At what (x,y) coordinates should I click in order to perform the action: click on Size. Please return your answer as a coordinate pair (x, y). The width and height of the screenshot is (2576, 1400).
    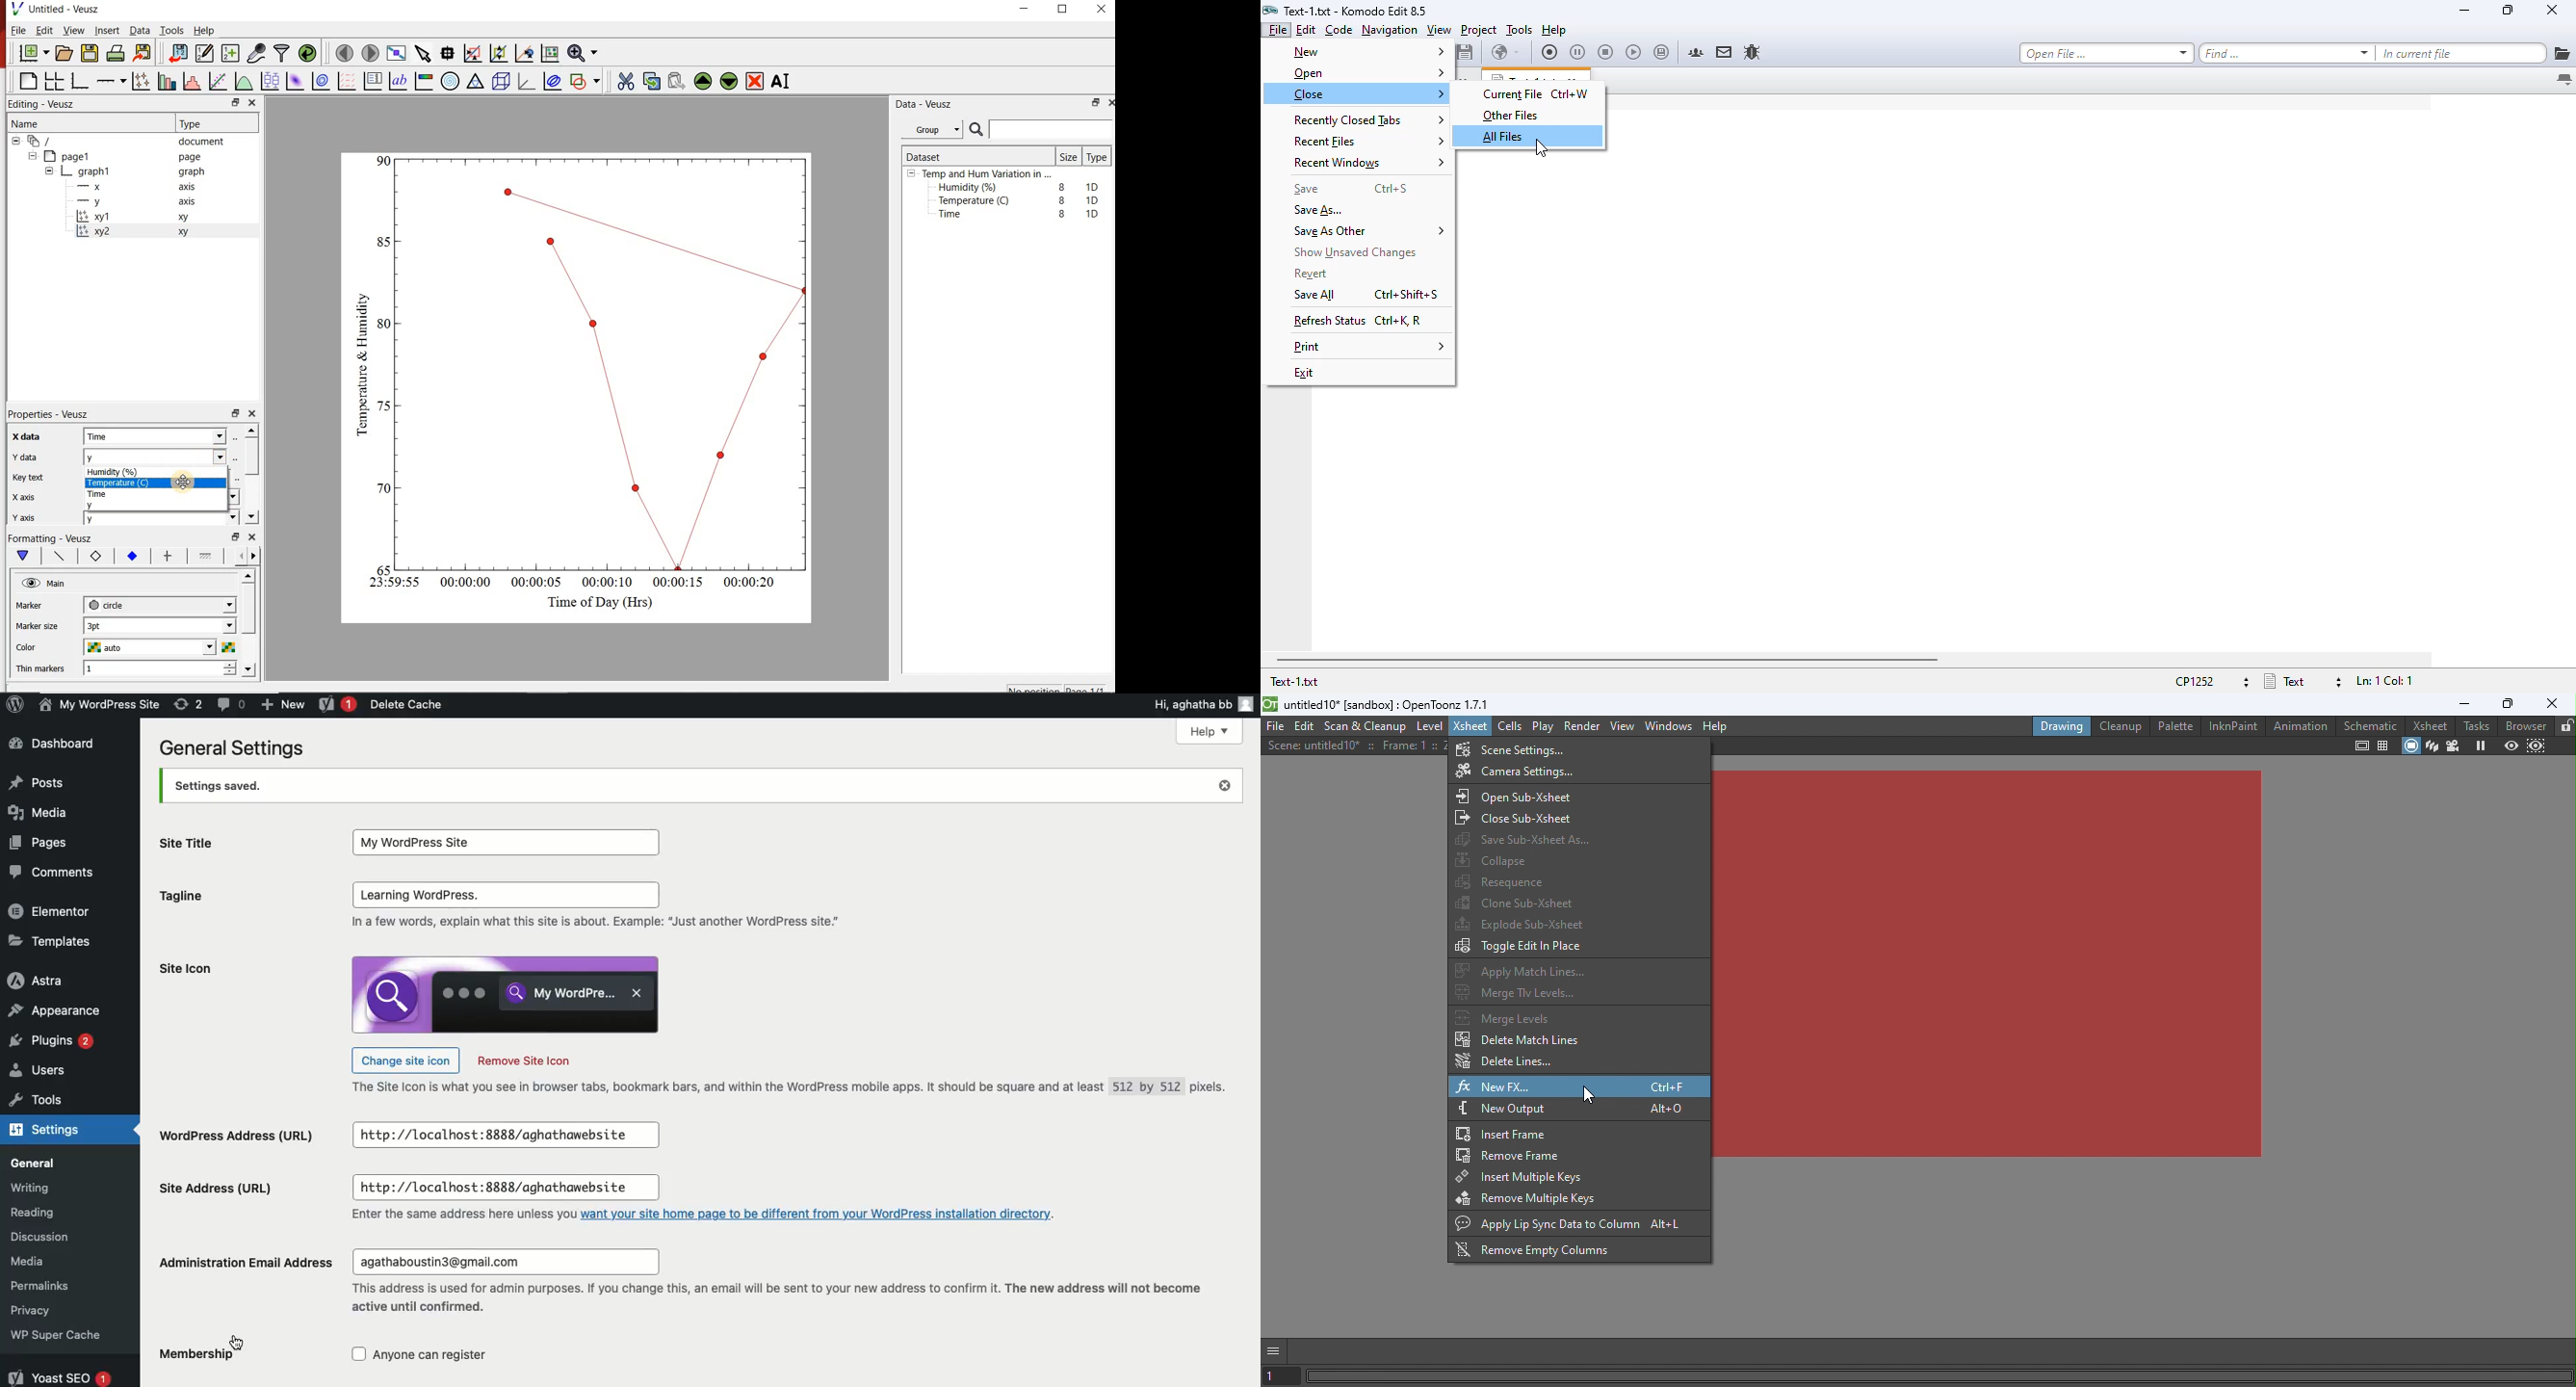
    Looking at the image, I should click on (1068, 156).